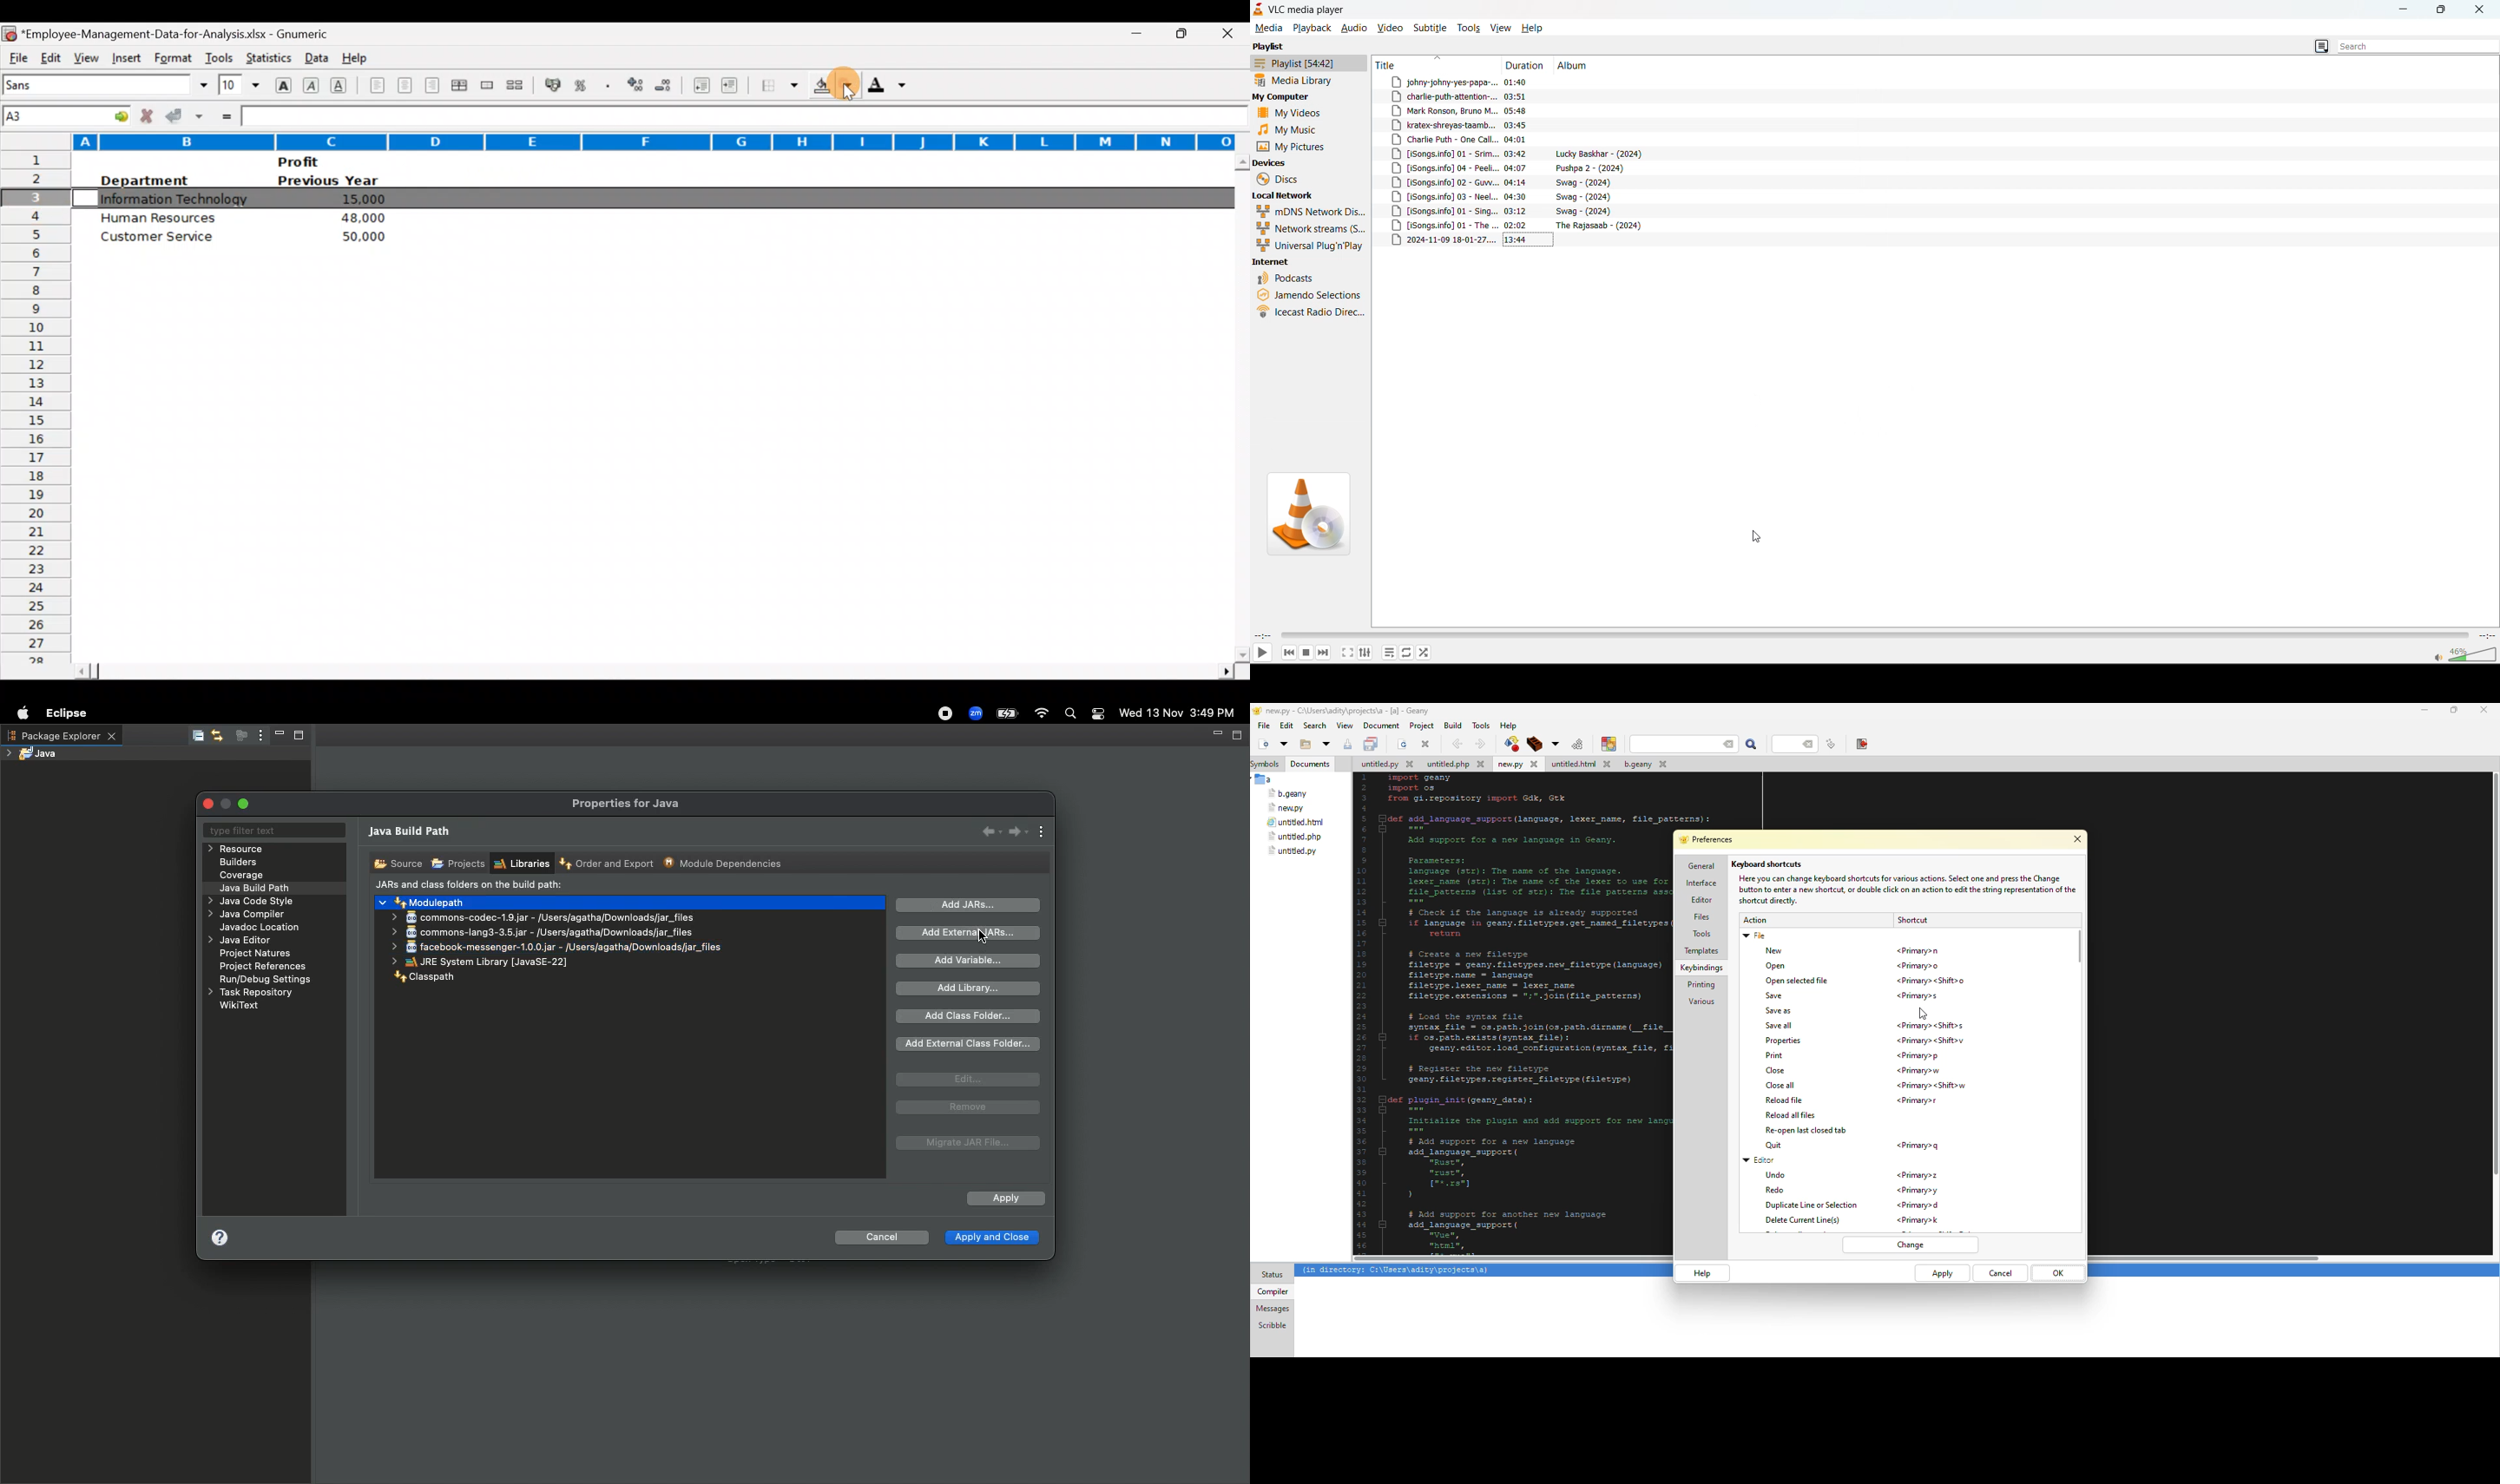  What do you see at coordinates (1288, 113) in the screenshot?
I see `videos` at bounding box center [1288, 113].